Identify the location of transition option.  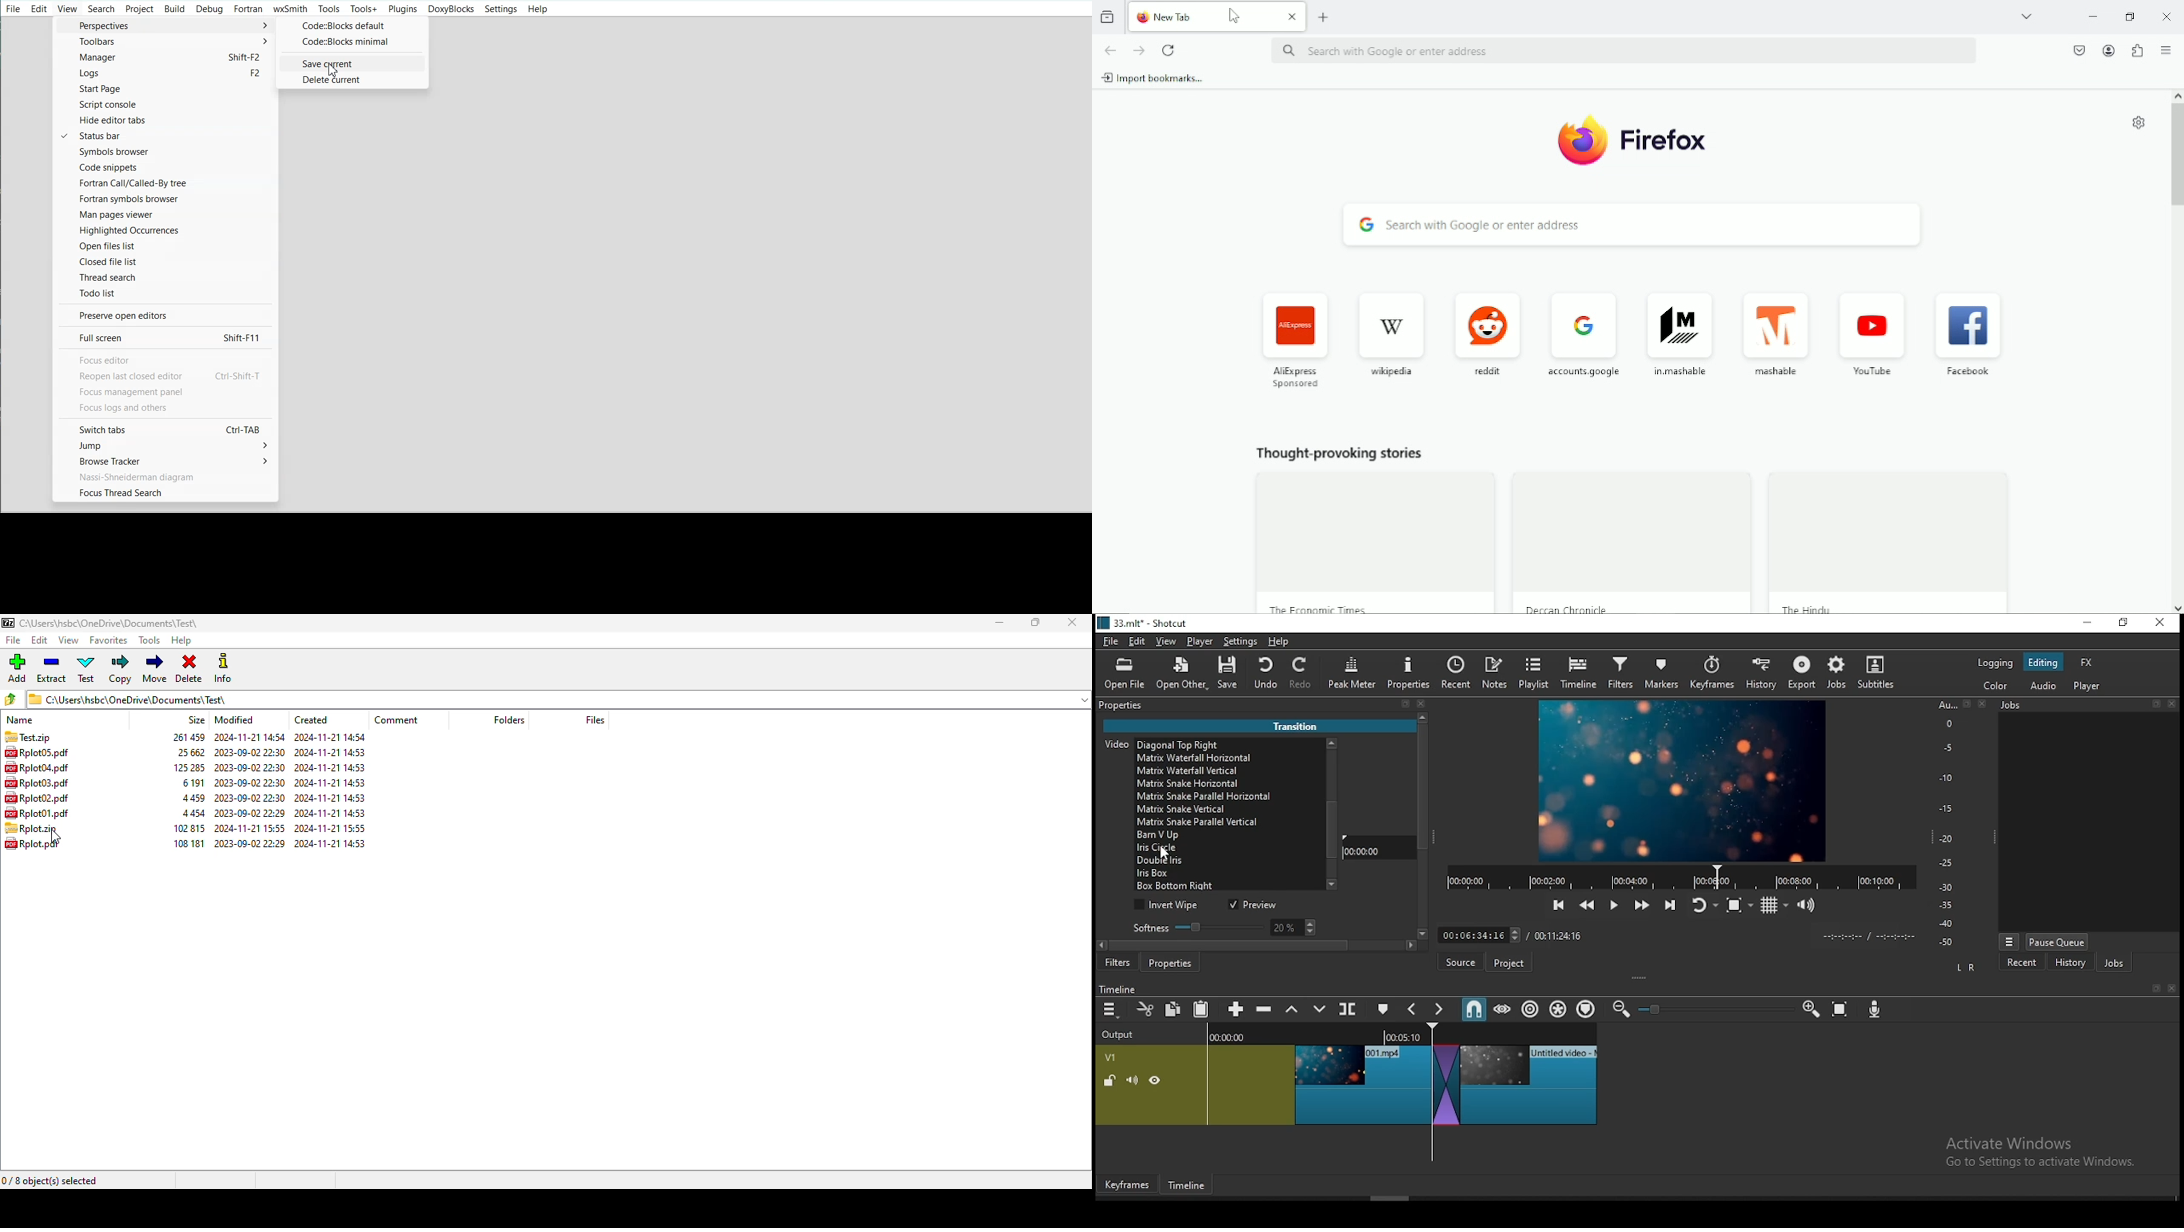
(1228, 875).